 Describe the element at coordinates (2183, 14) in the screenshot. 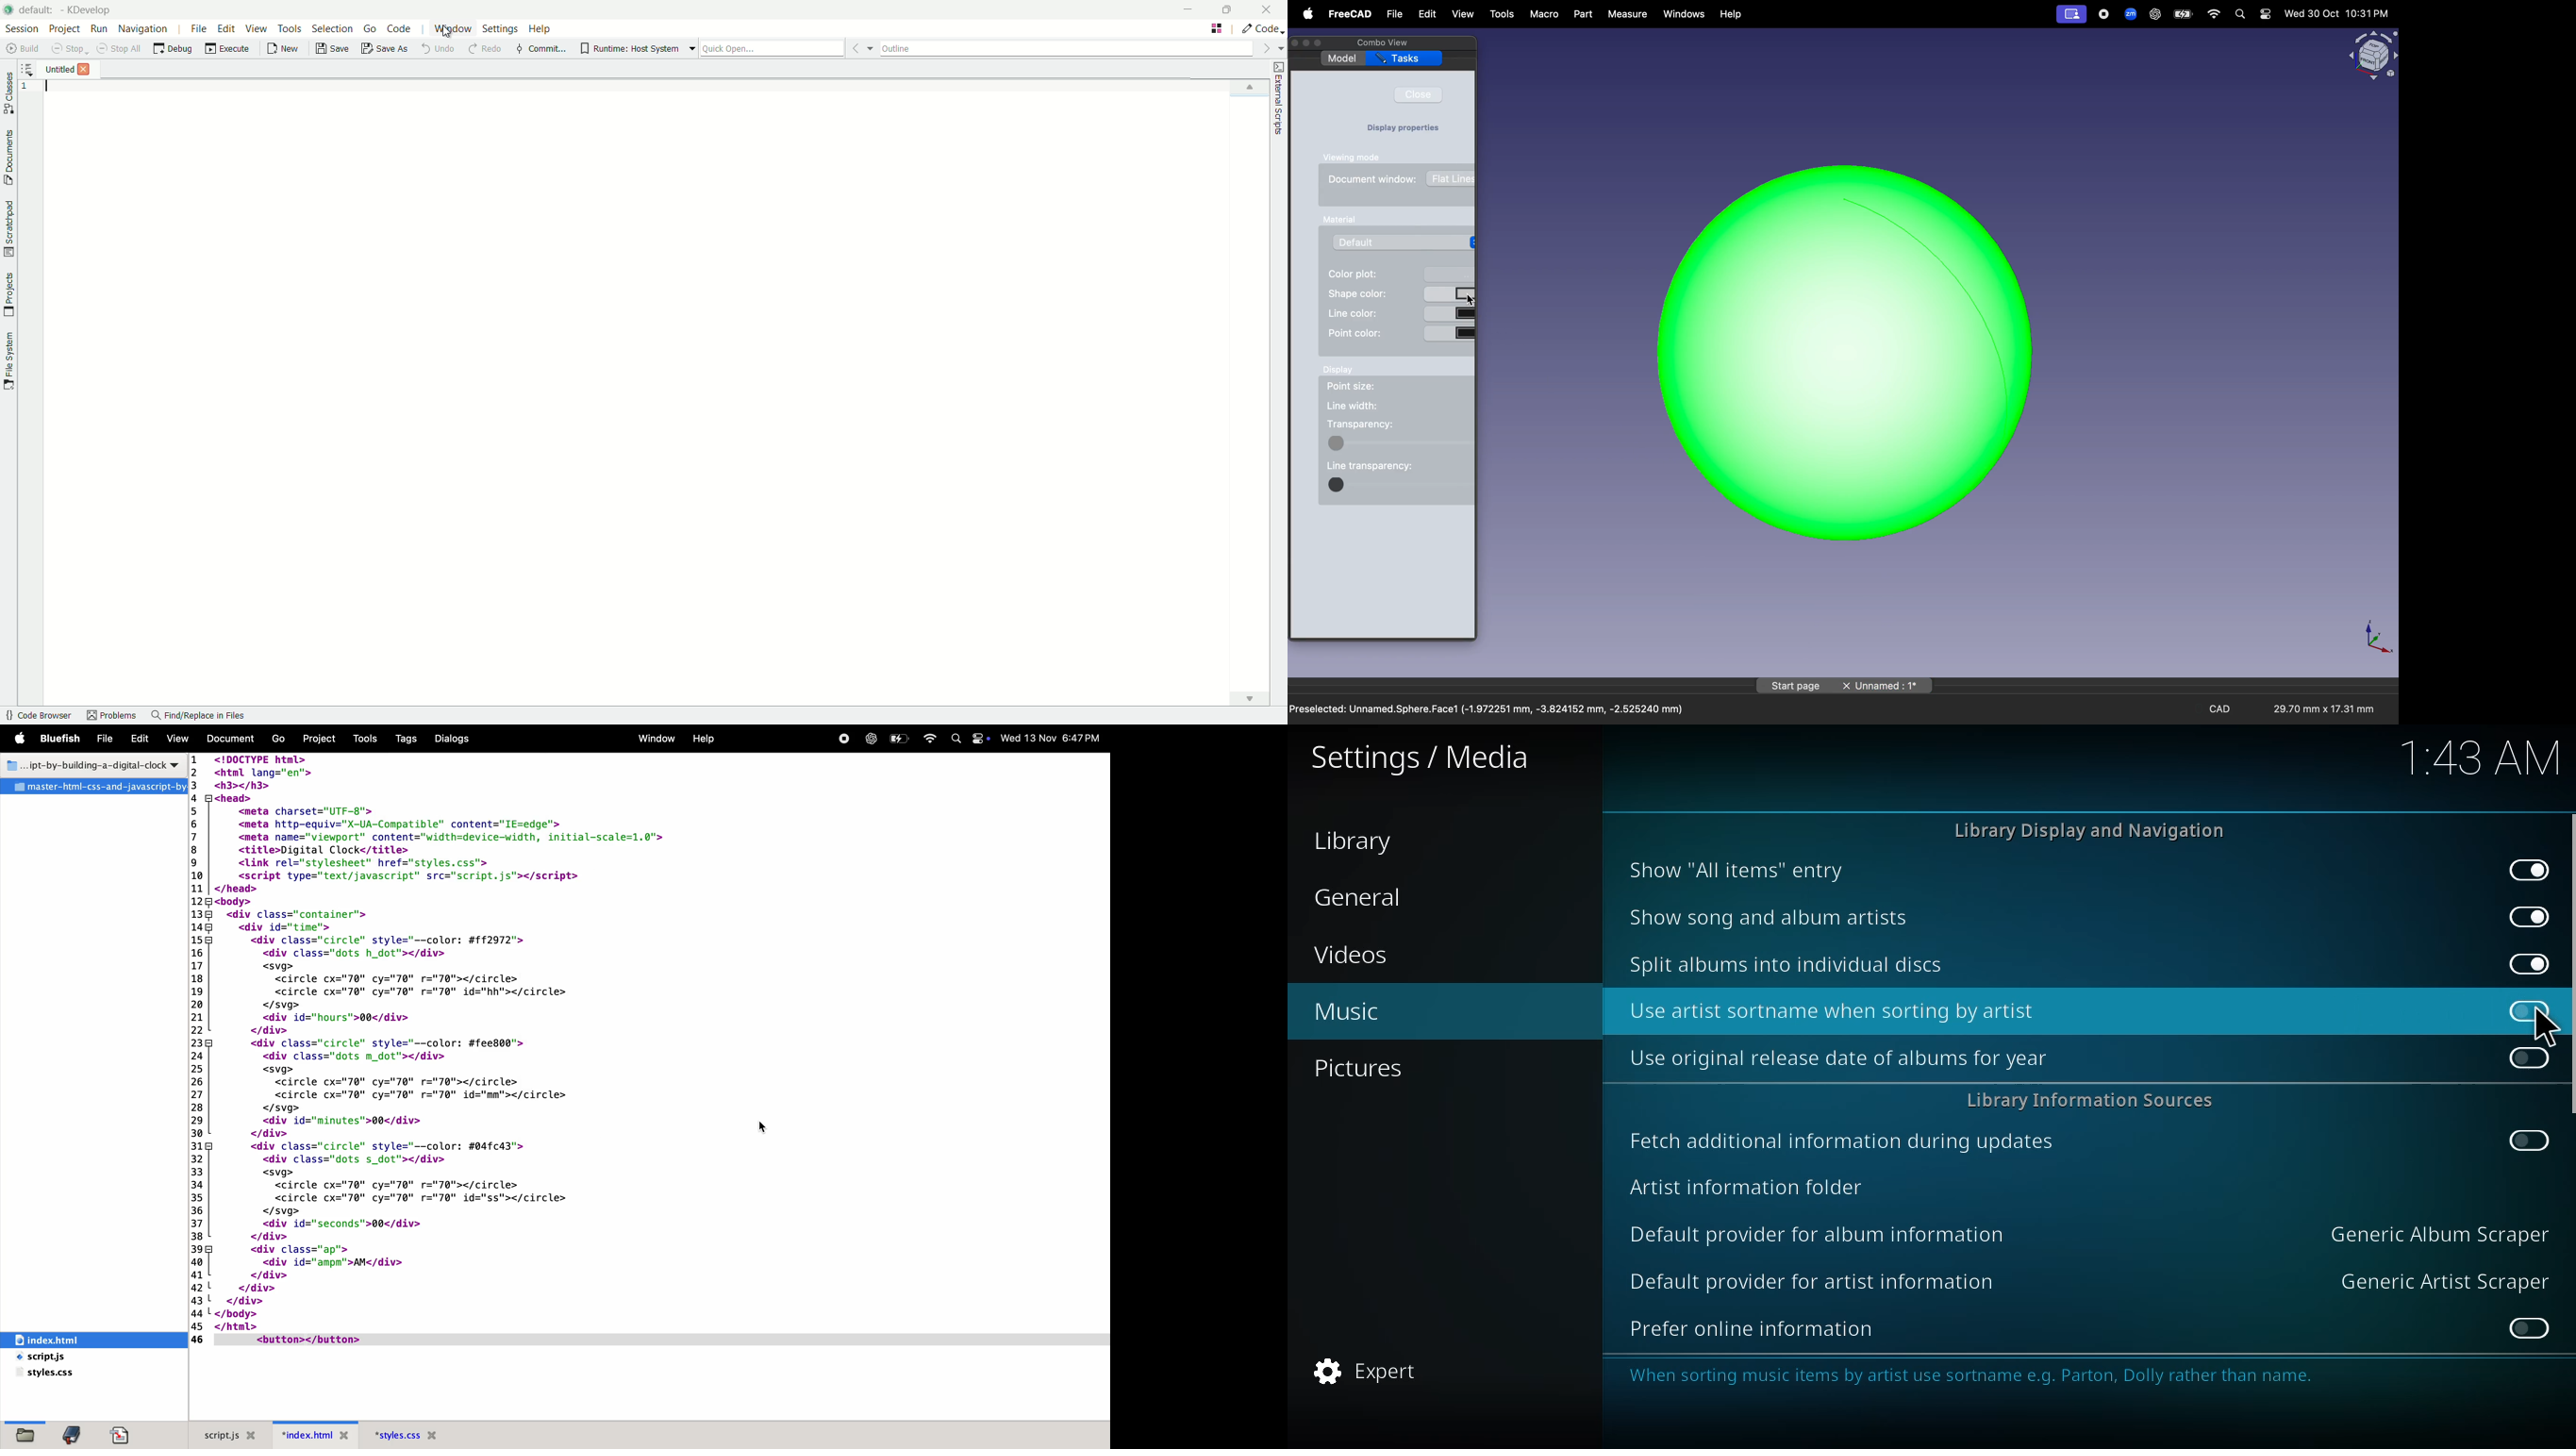

I see `battery` at that location.